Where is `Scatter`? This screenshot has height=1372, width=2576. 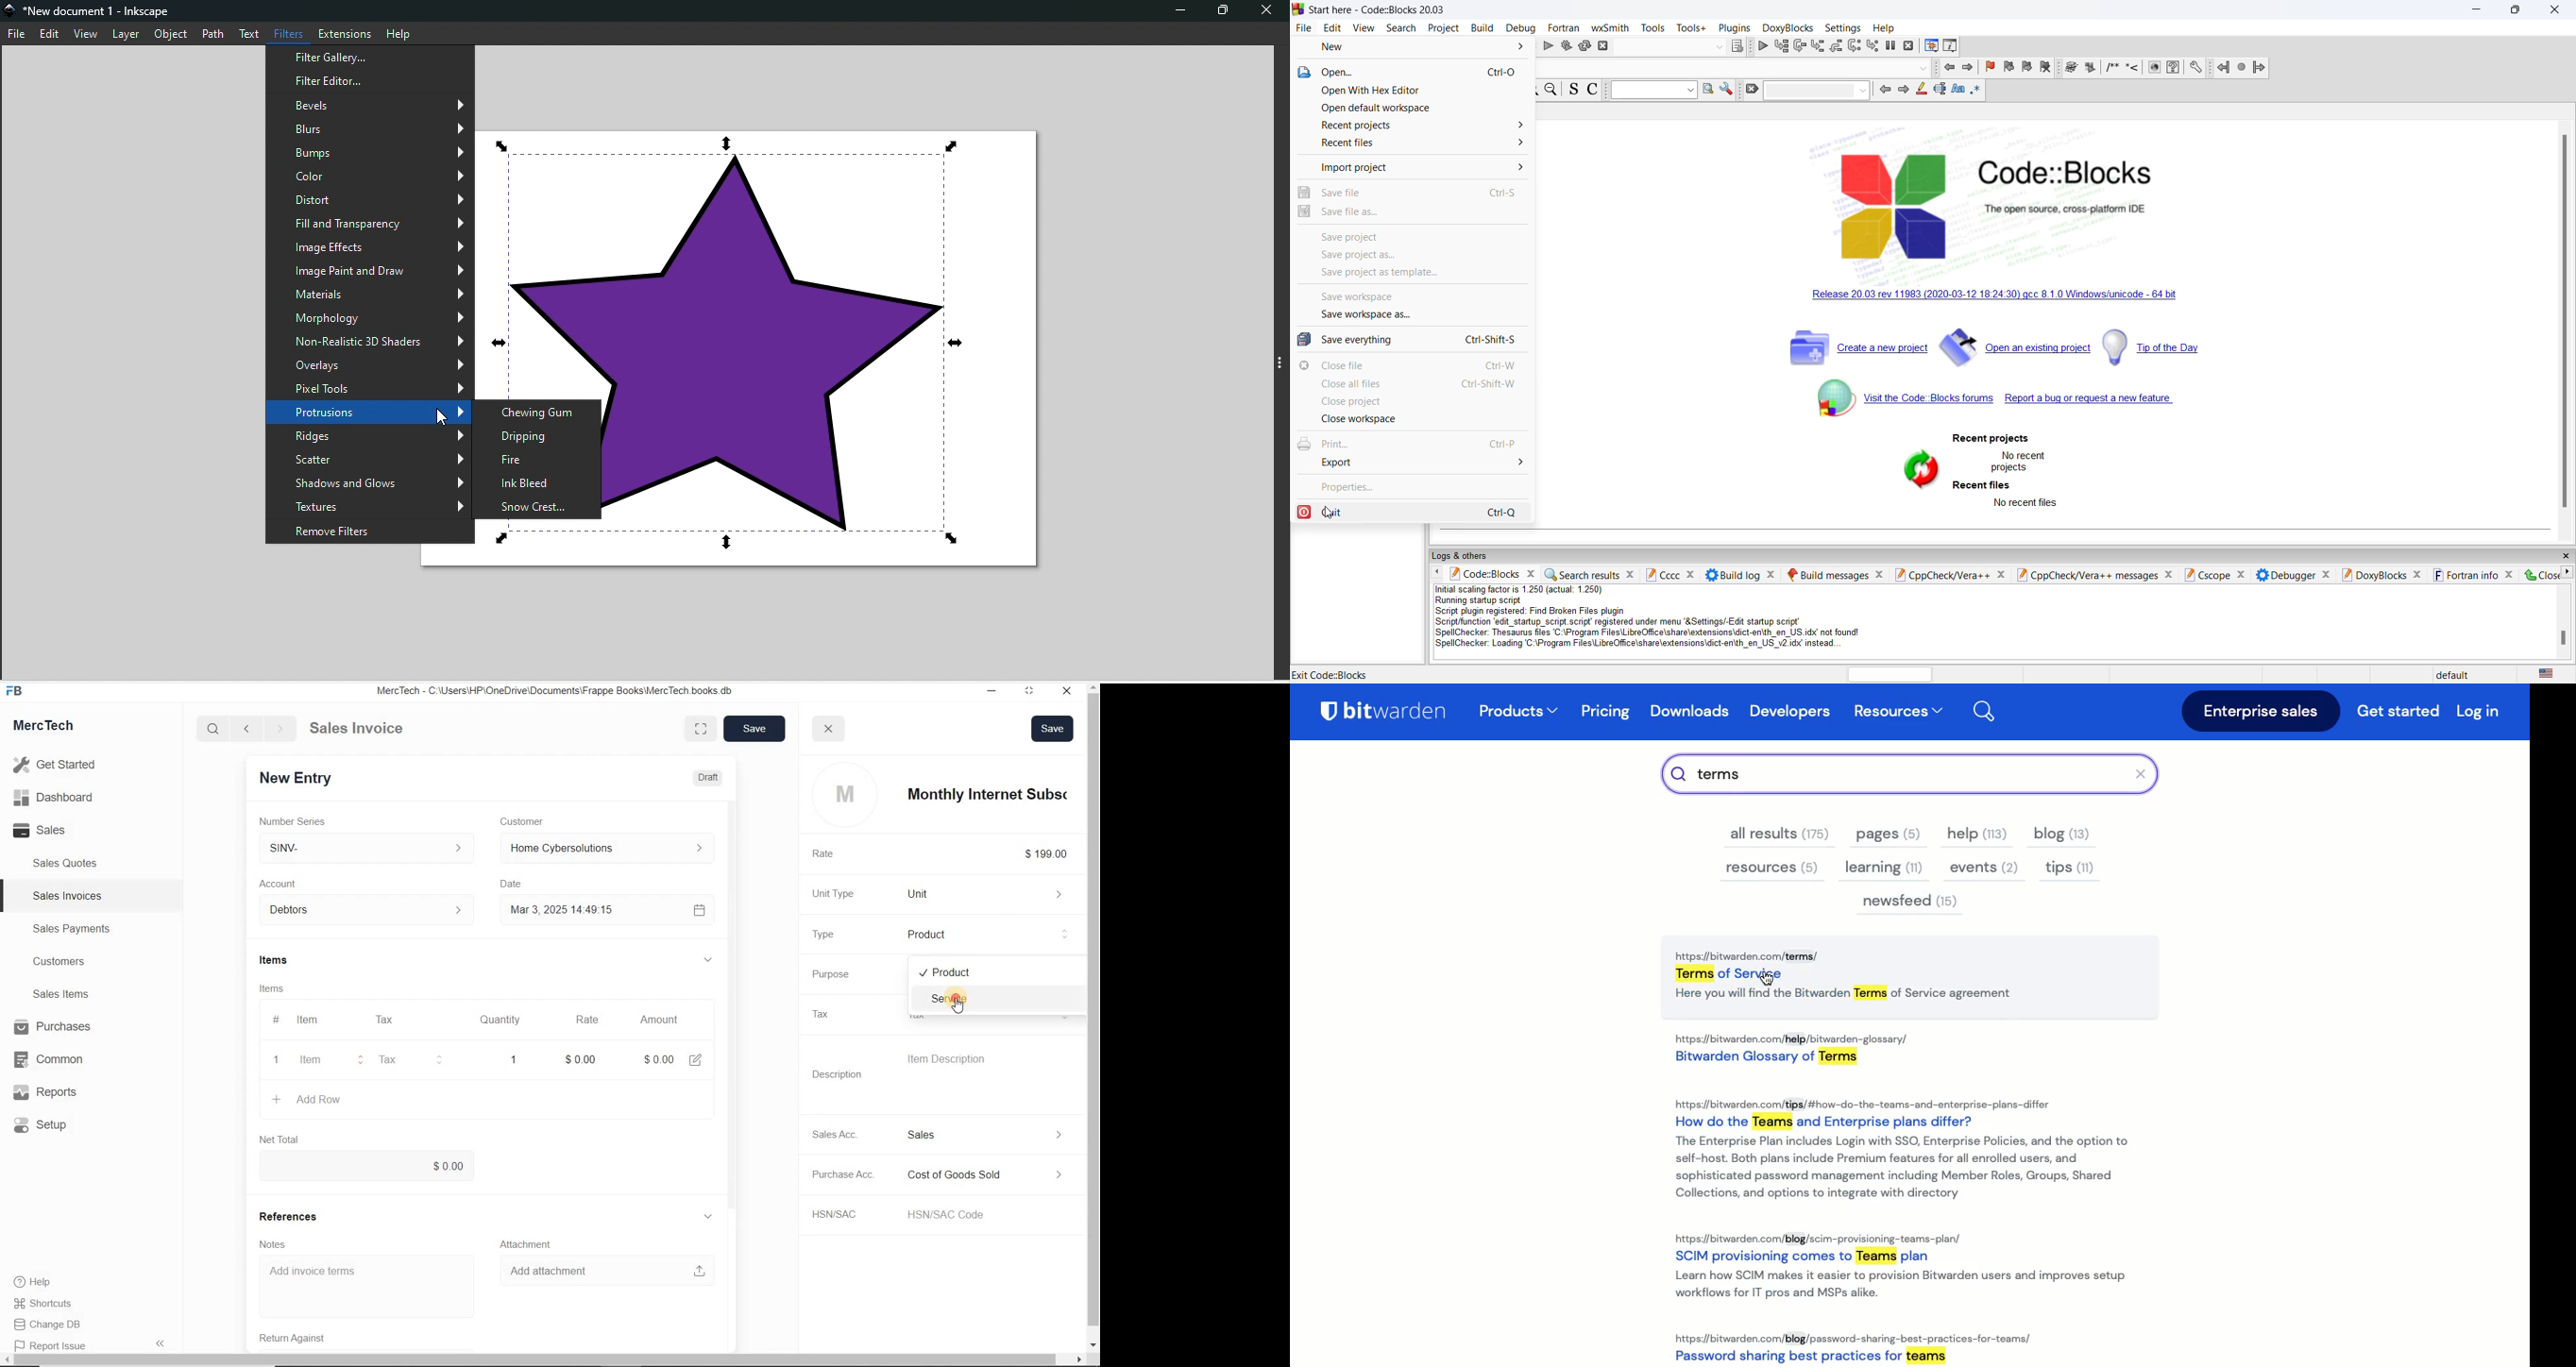 Scatter is located at coordinates (369, 458).